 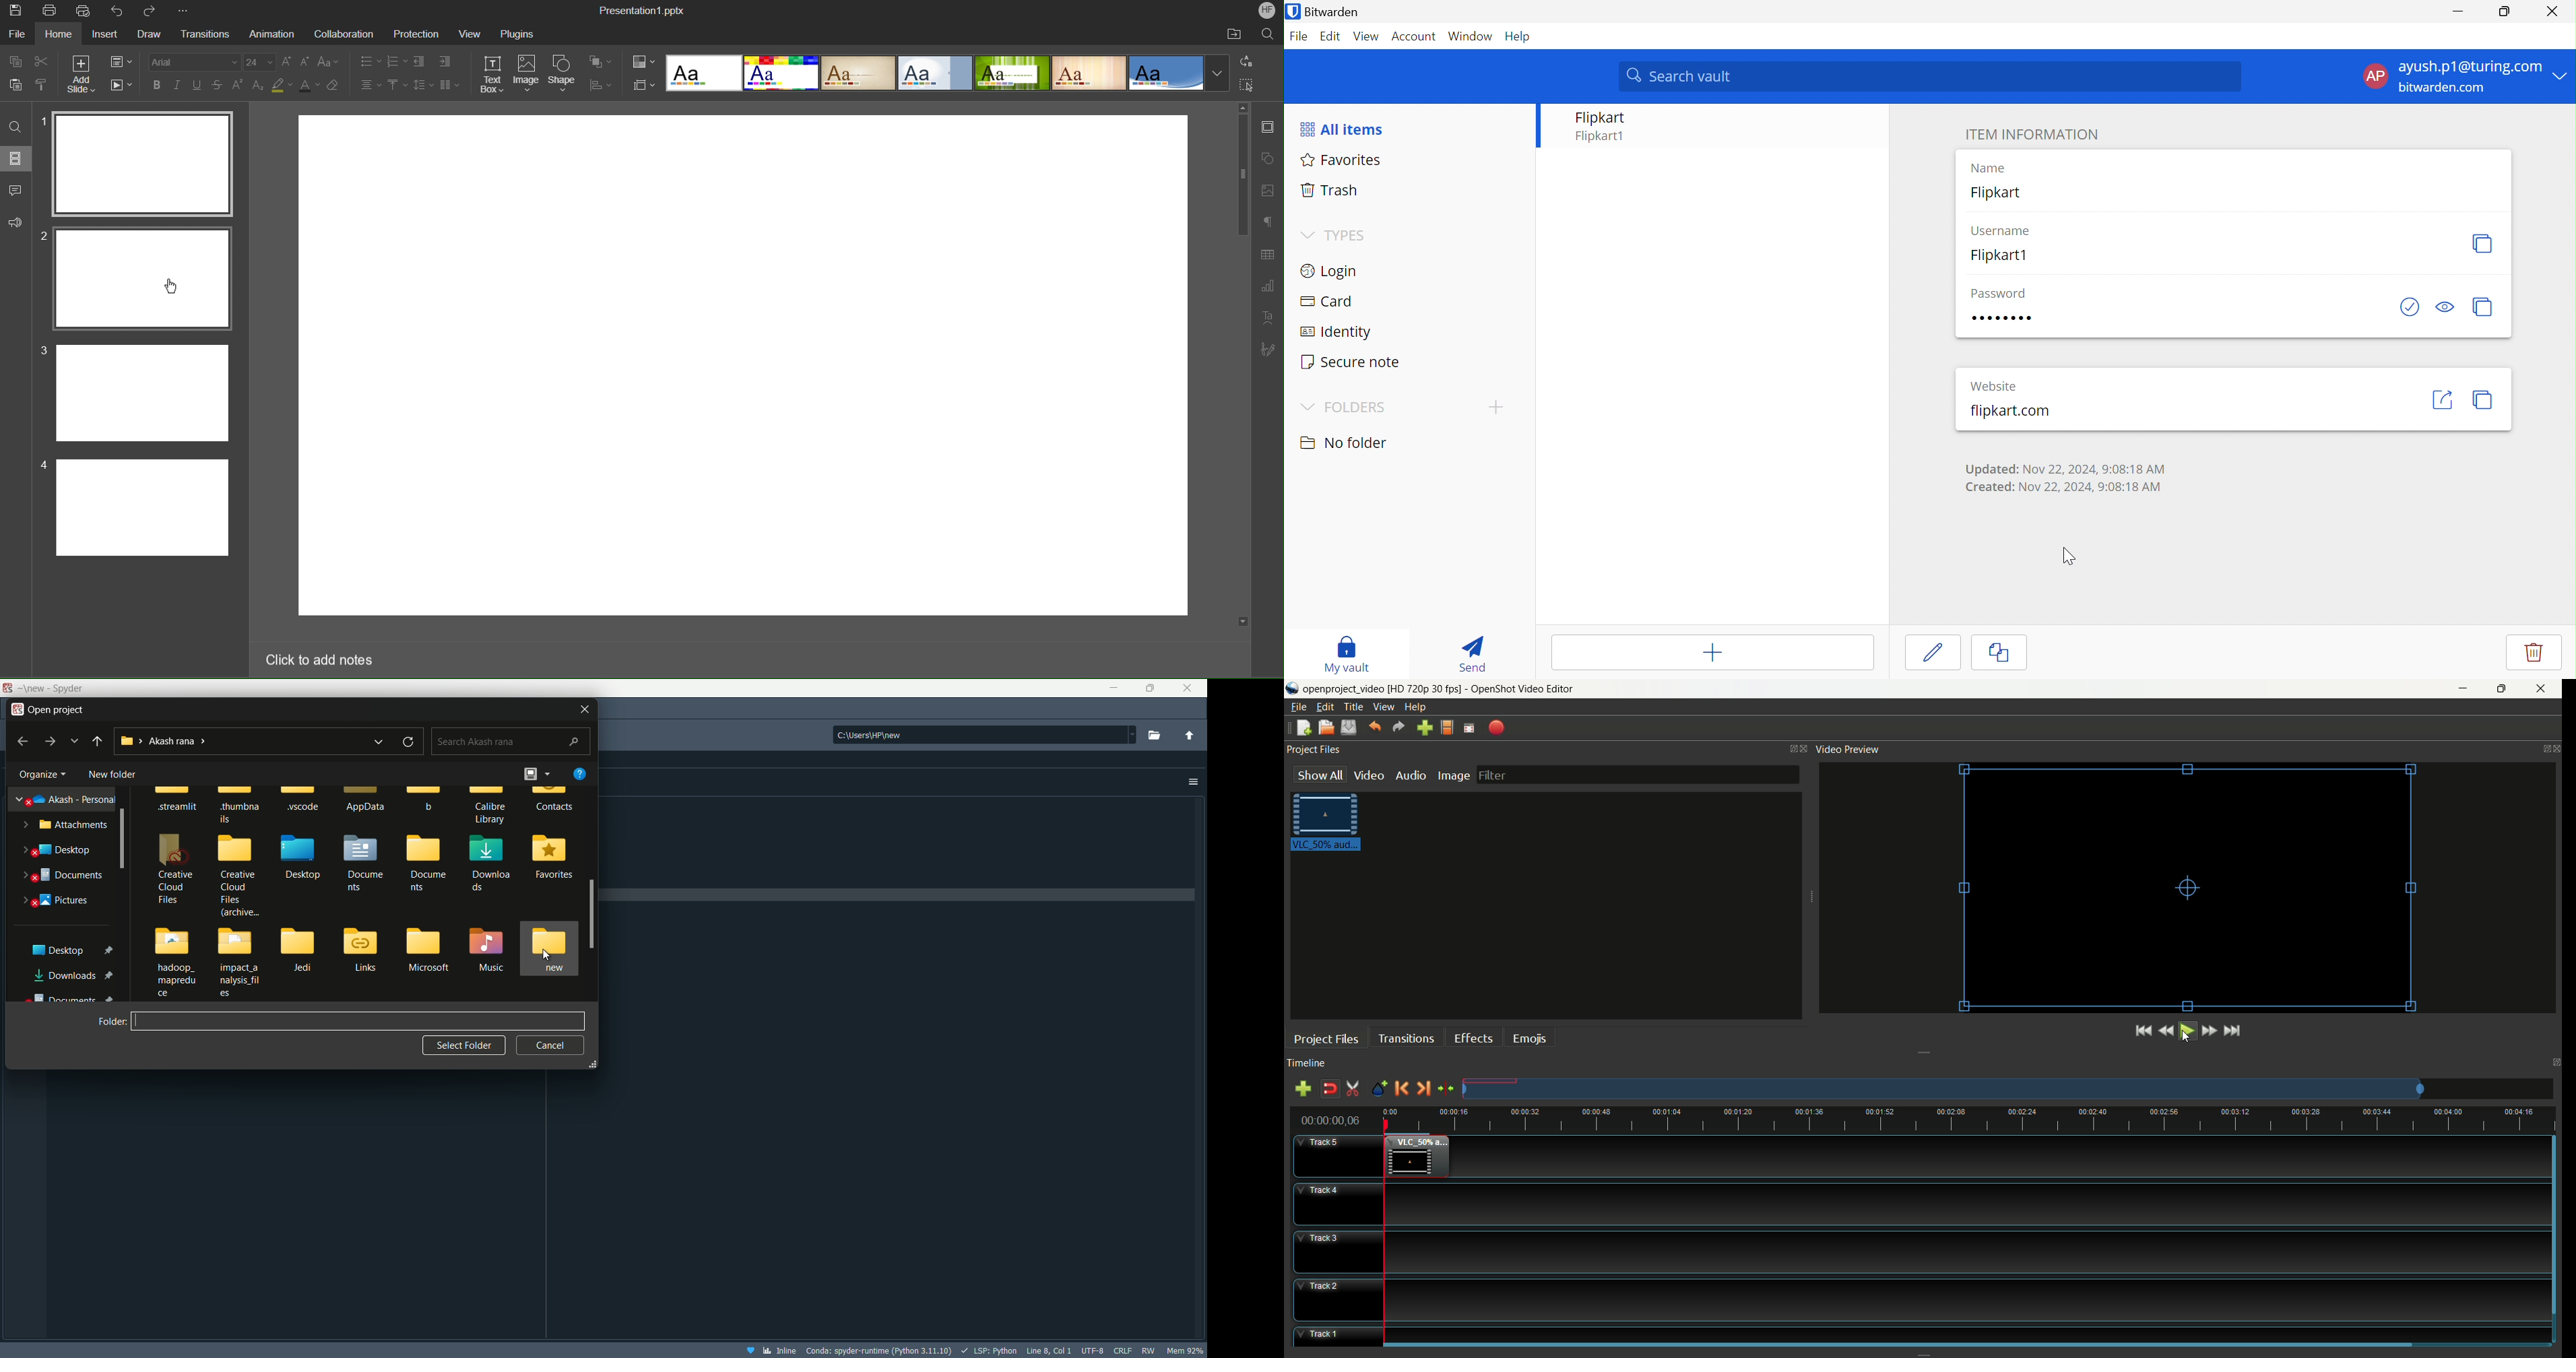 What do you see at coordinates (417, 33) in the screenshot?
I see `Protection` at bounding box center [417, 33].